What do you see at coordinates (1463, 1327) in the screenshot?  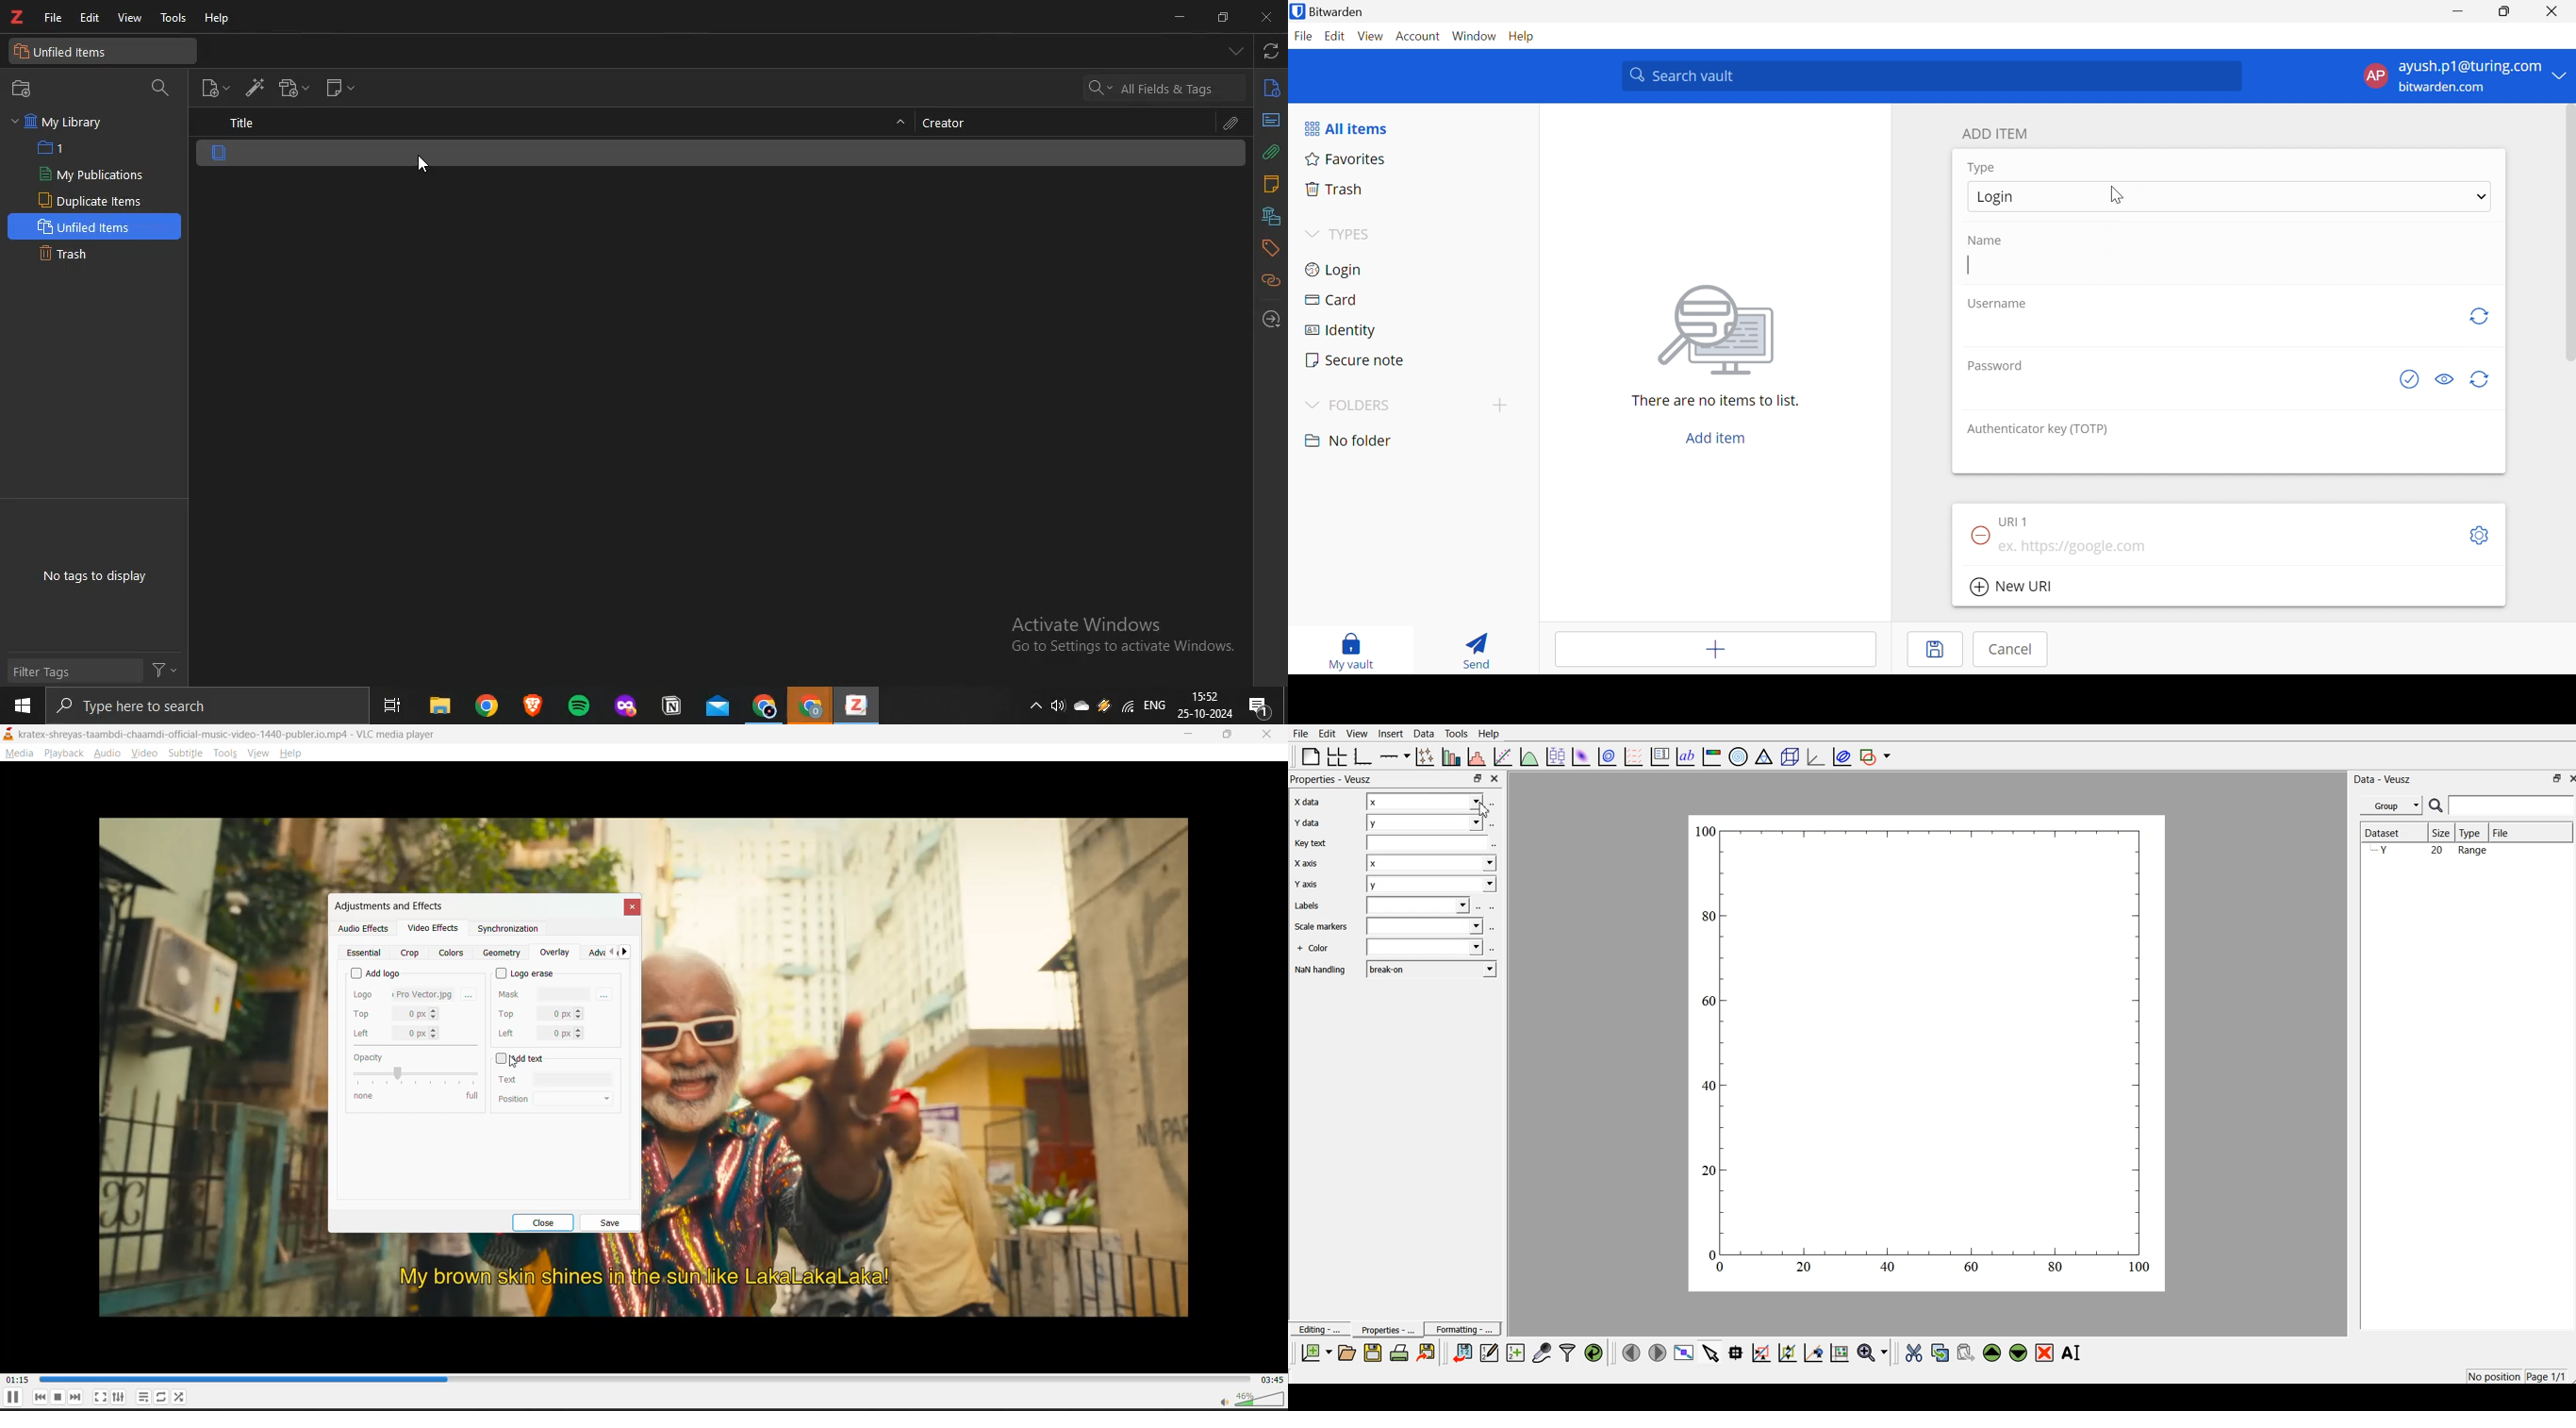 I see `Formatting` at bounding box center [1463, 1327].